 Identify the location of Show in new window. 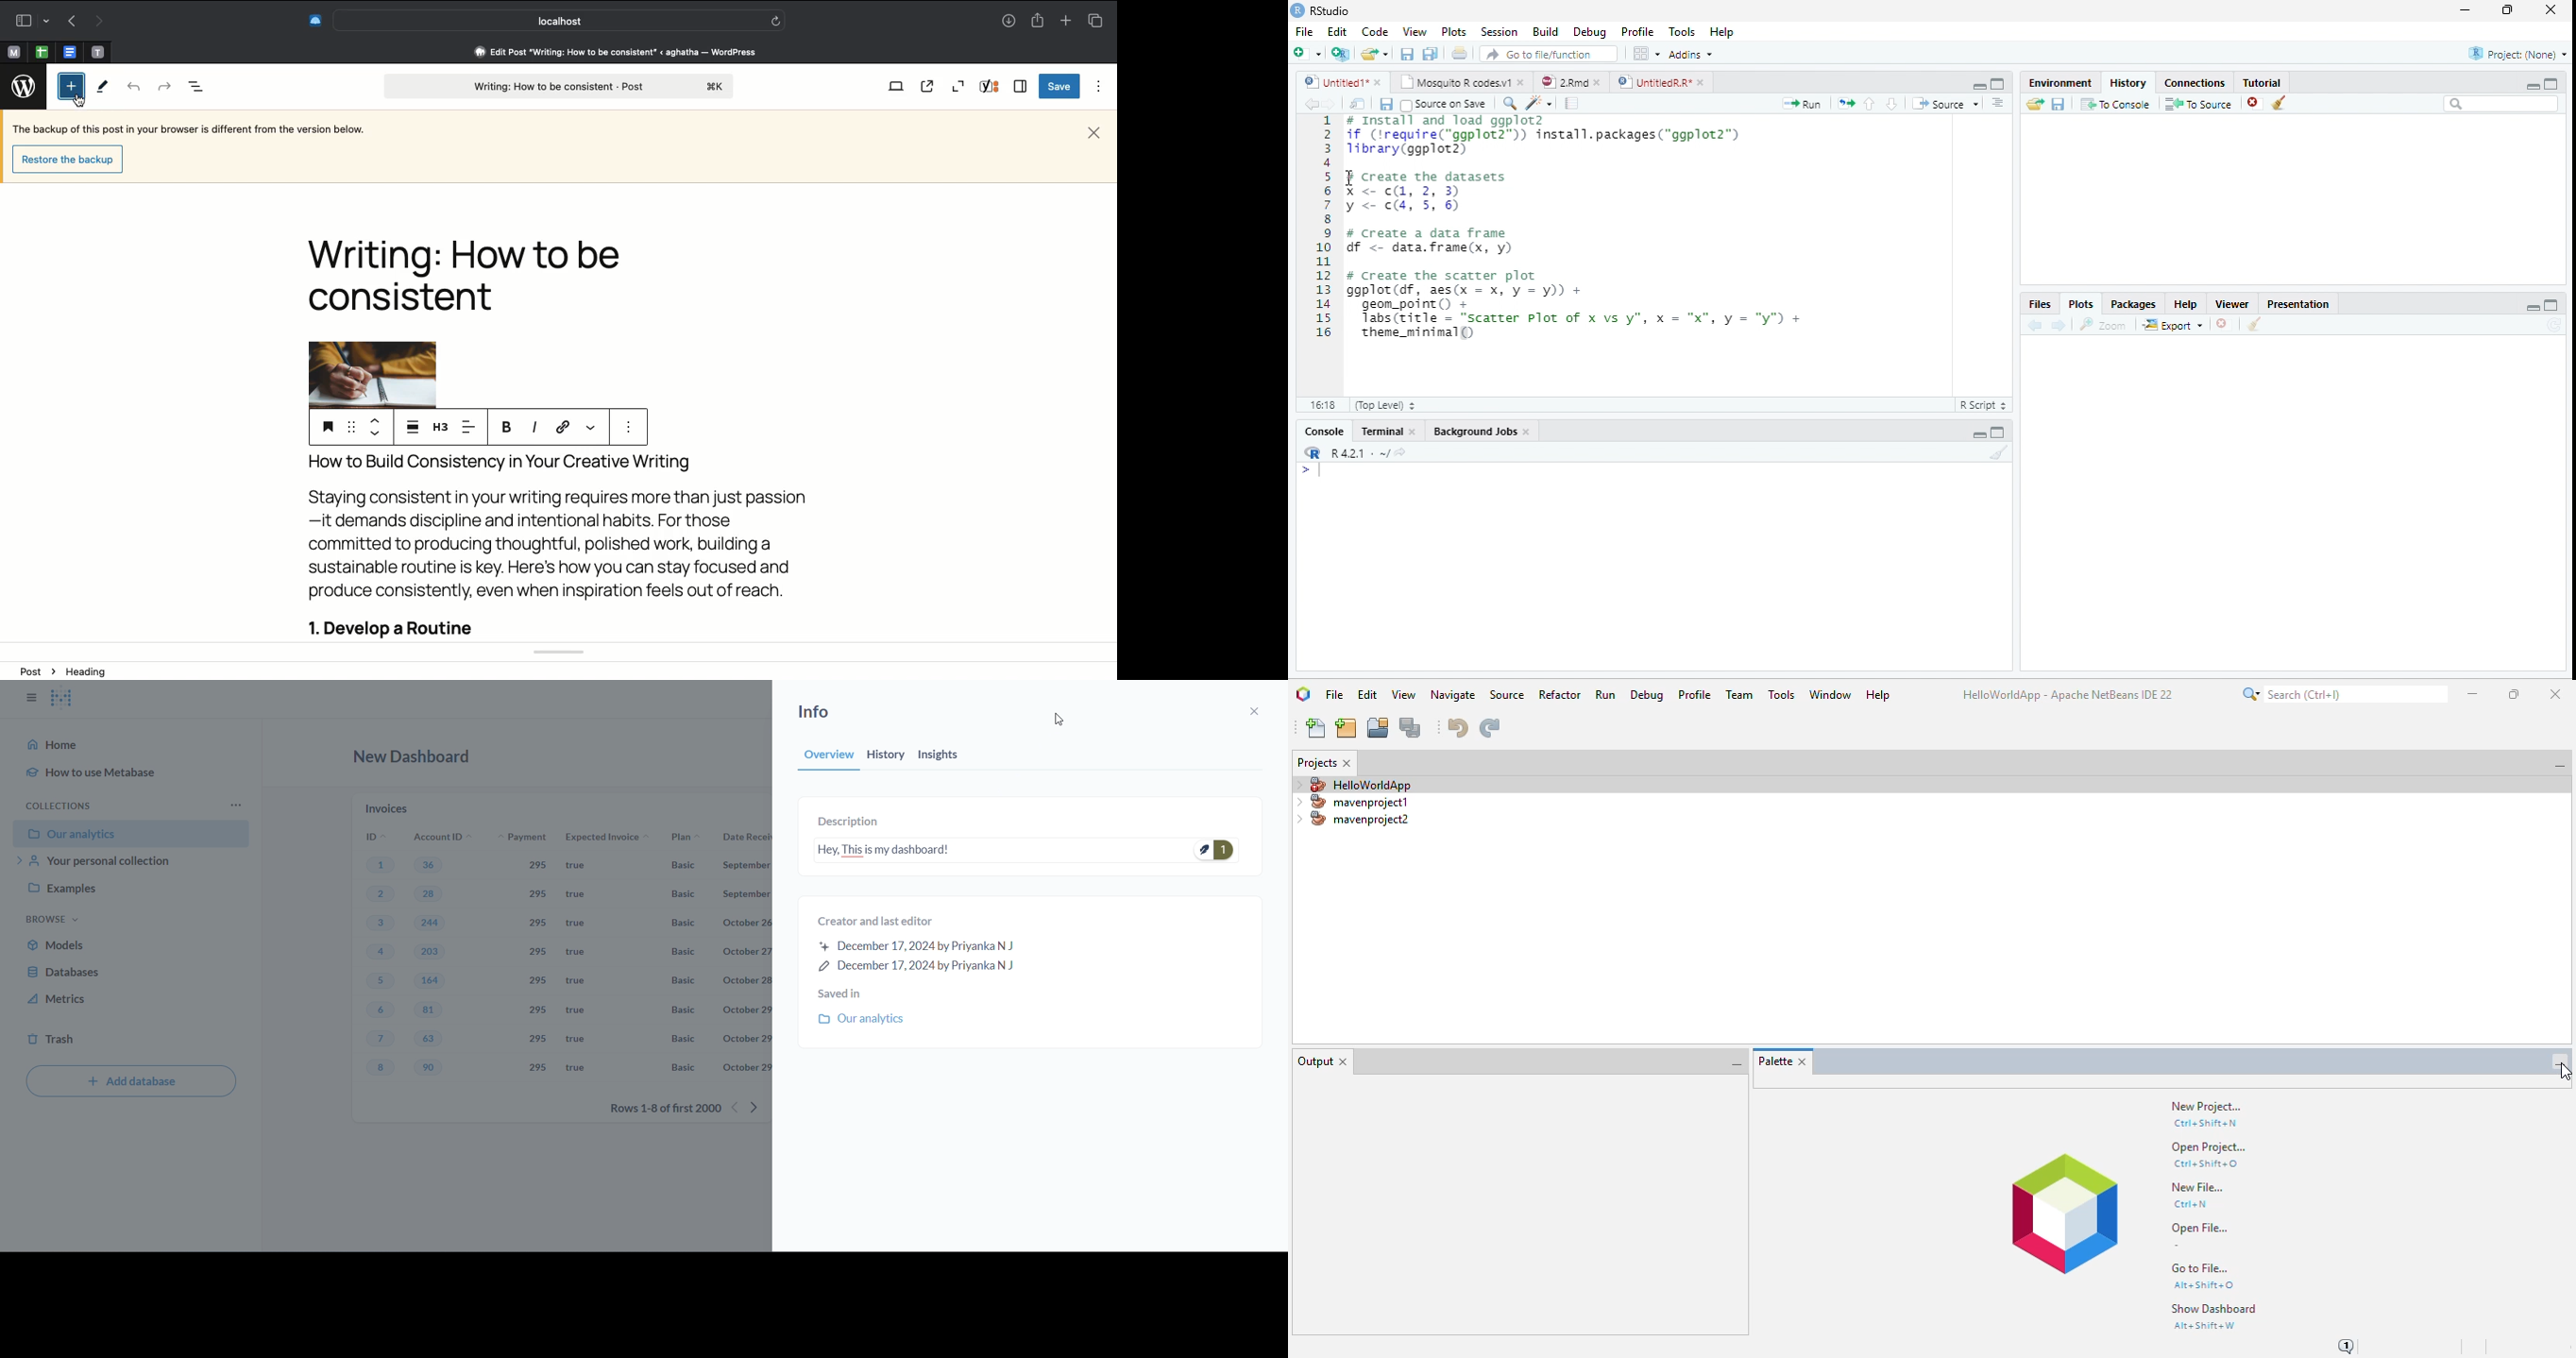
(1359, 105).